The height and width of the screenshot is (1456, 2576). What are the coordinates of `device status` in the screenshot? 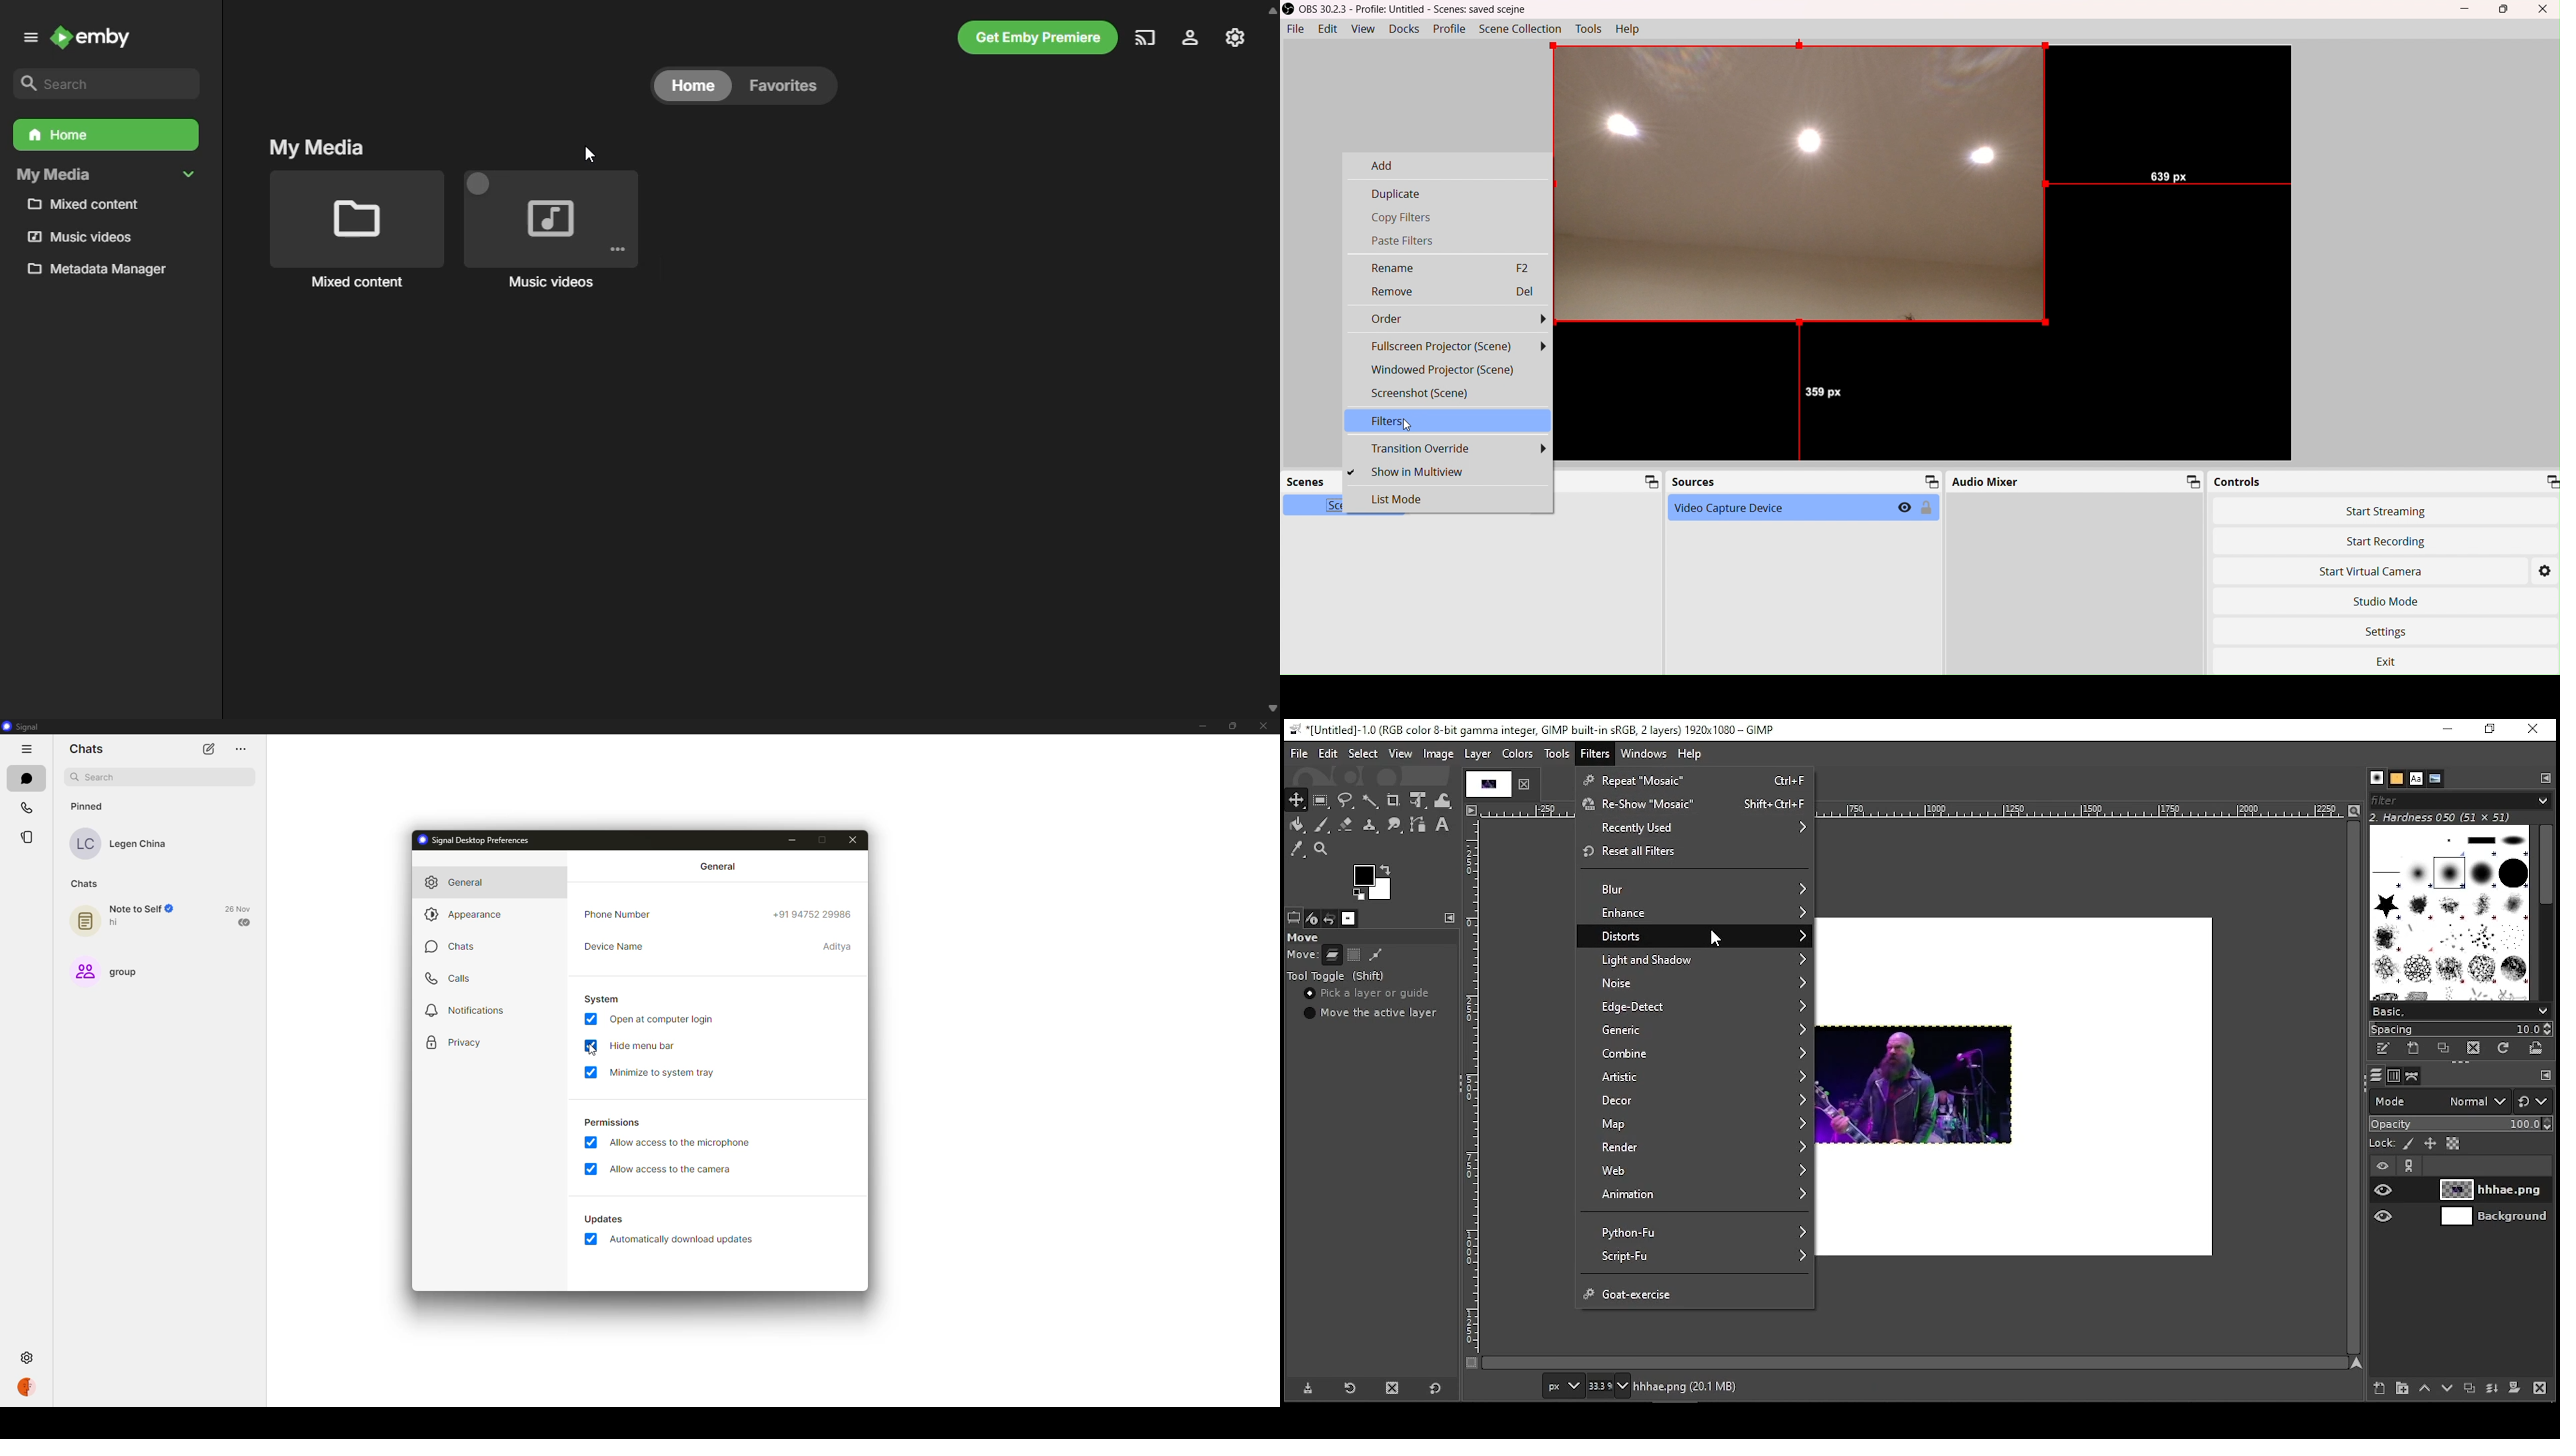 It's located at (1310, 918).